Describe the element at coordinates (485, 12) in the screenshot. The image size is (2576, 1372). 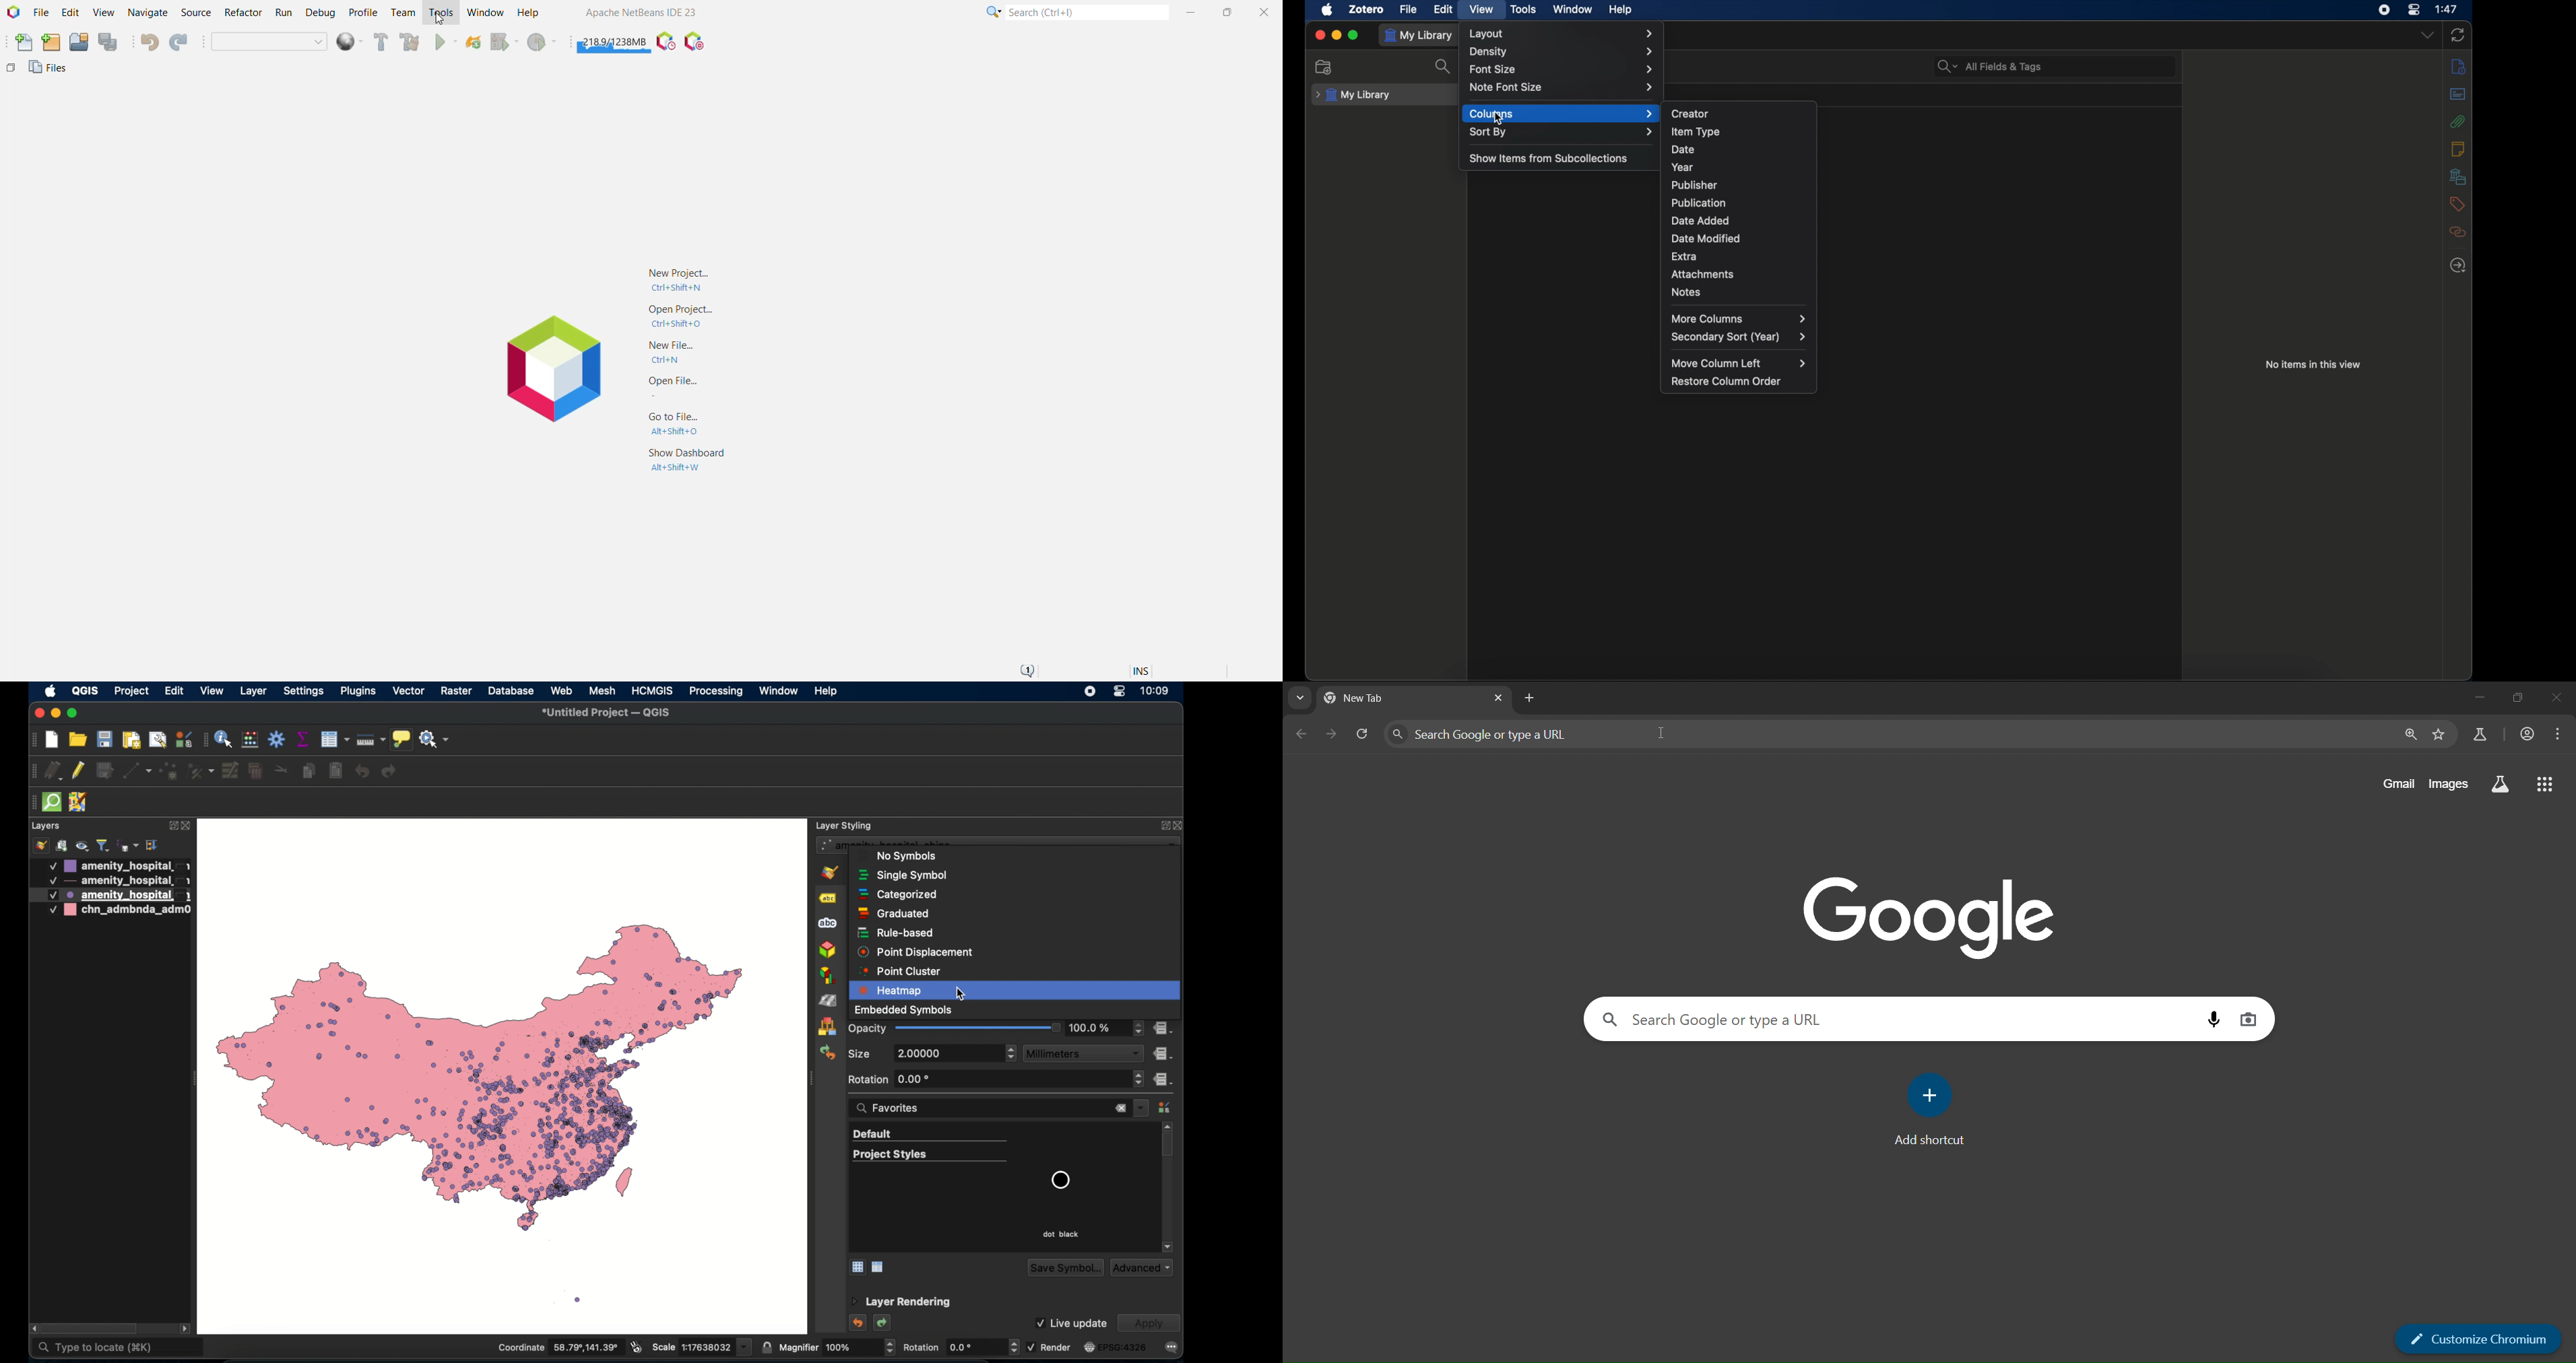
I see `Window` at that location.